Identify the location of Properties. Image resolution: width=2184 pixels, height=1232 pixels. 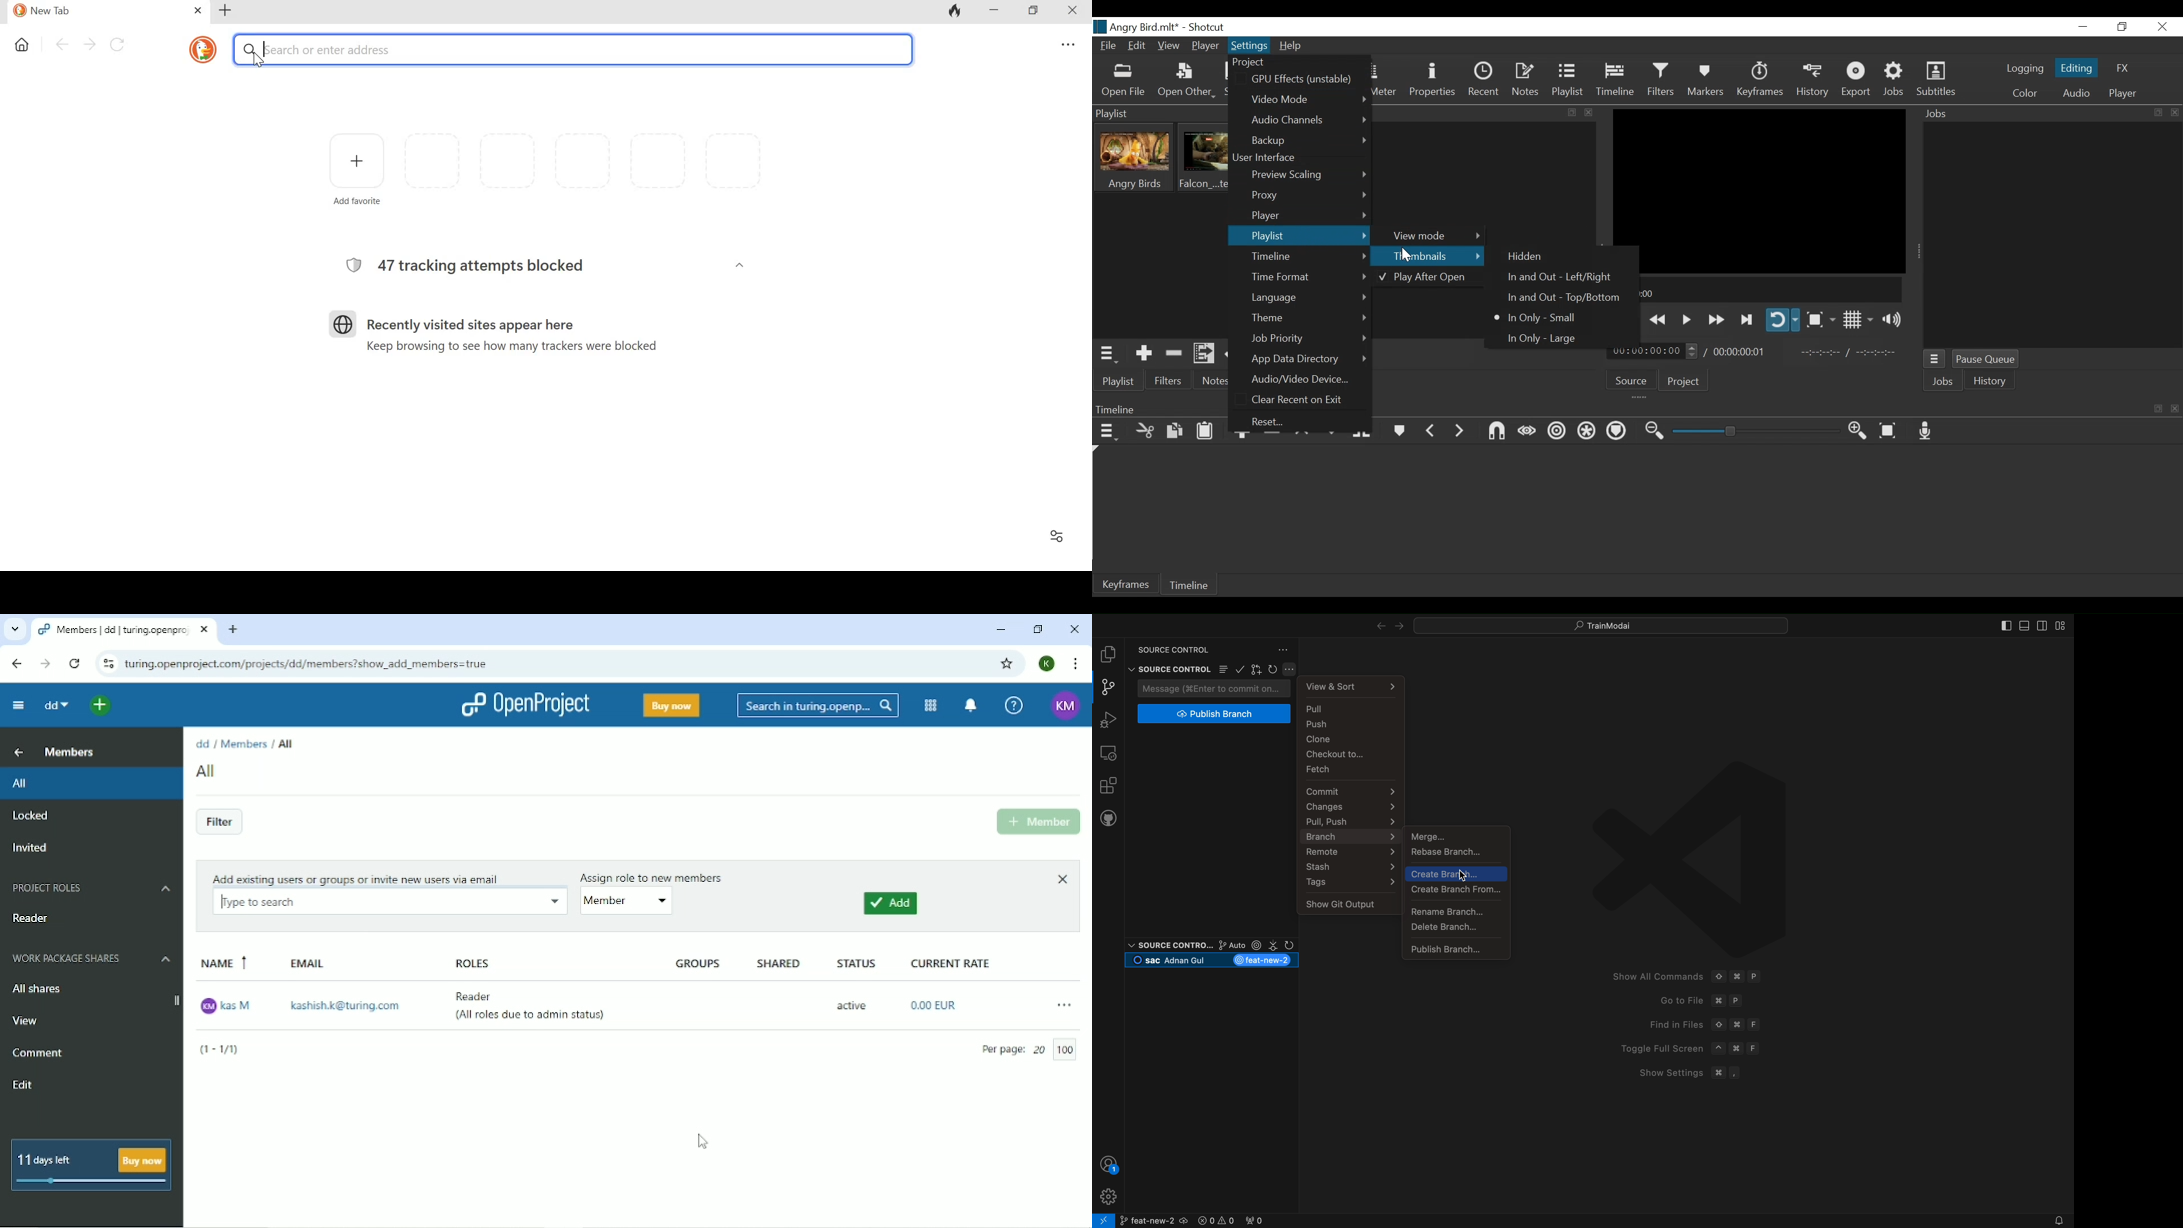
(1433, 82).